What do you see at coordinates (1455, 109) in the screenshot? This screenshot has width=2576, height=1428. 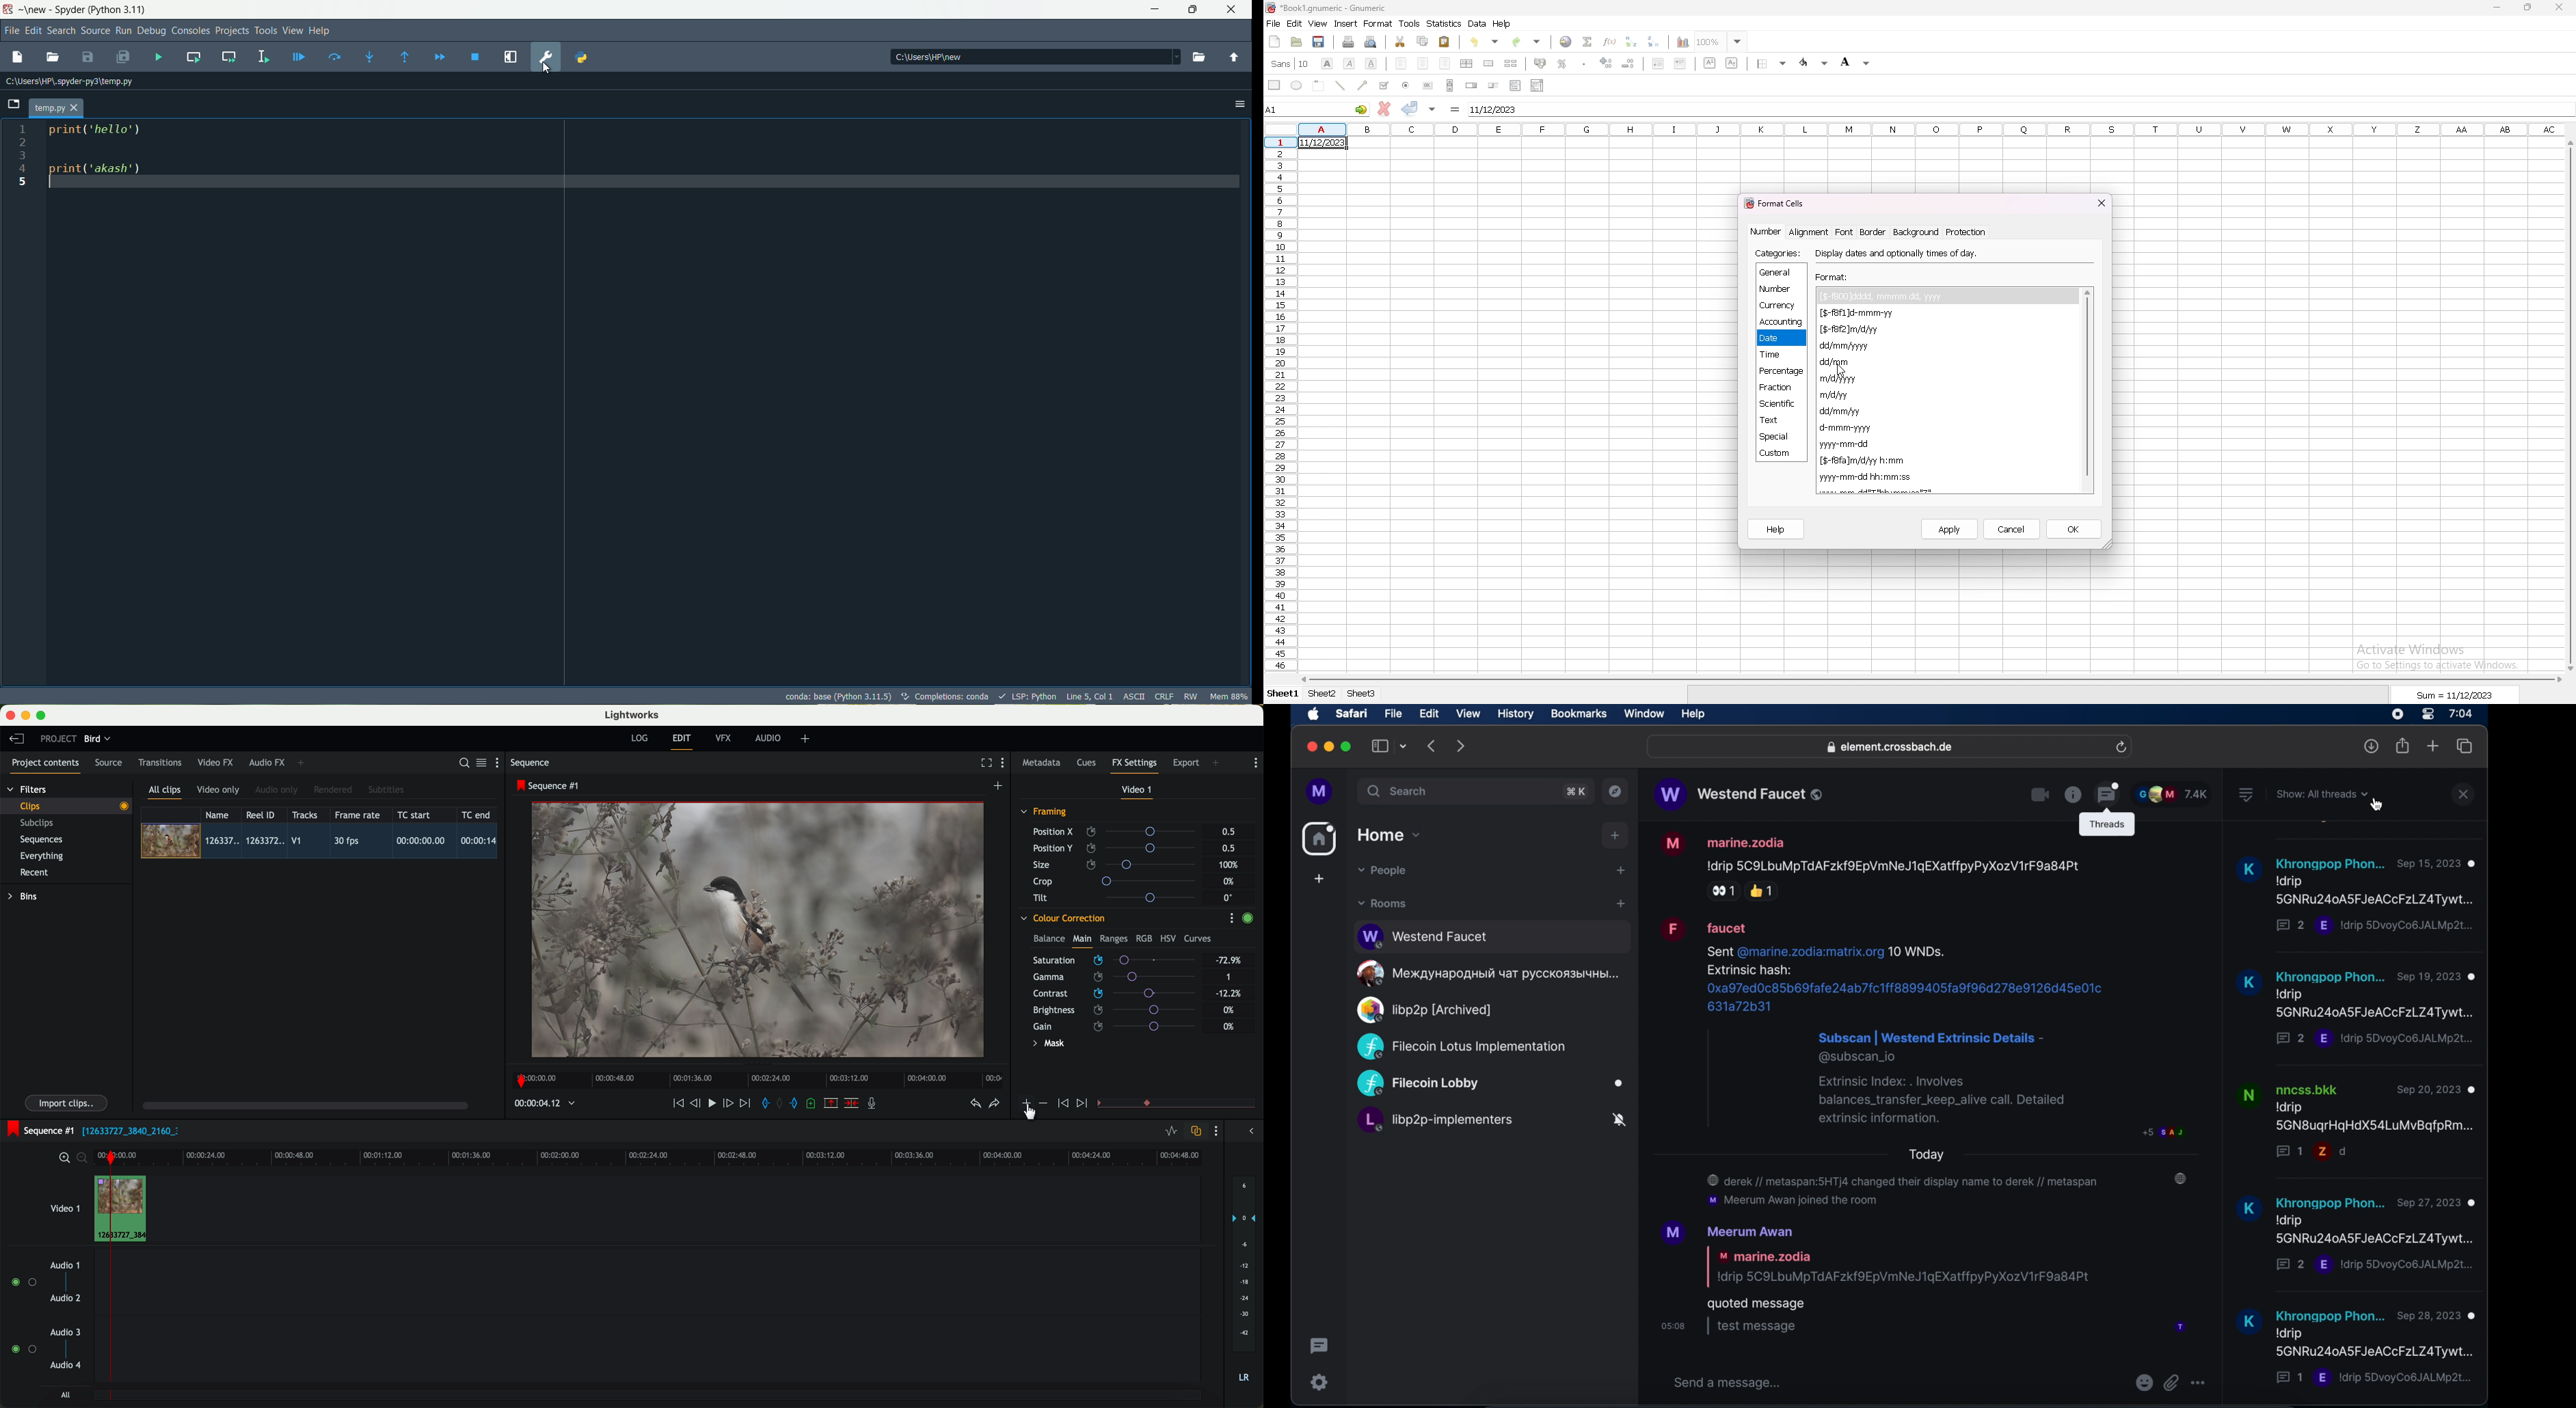 I see `formula` at bounding box center [1455, 109].